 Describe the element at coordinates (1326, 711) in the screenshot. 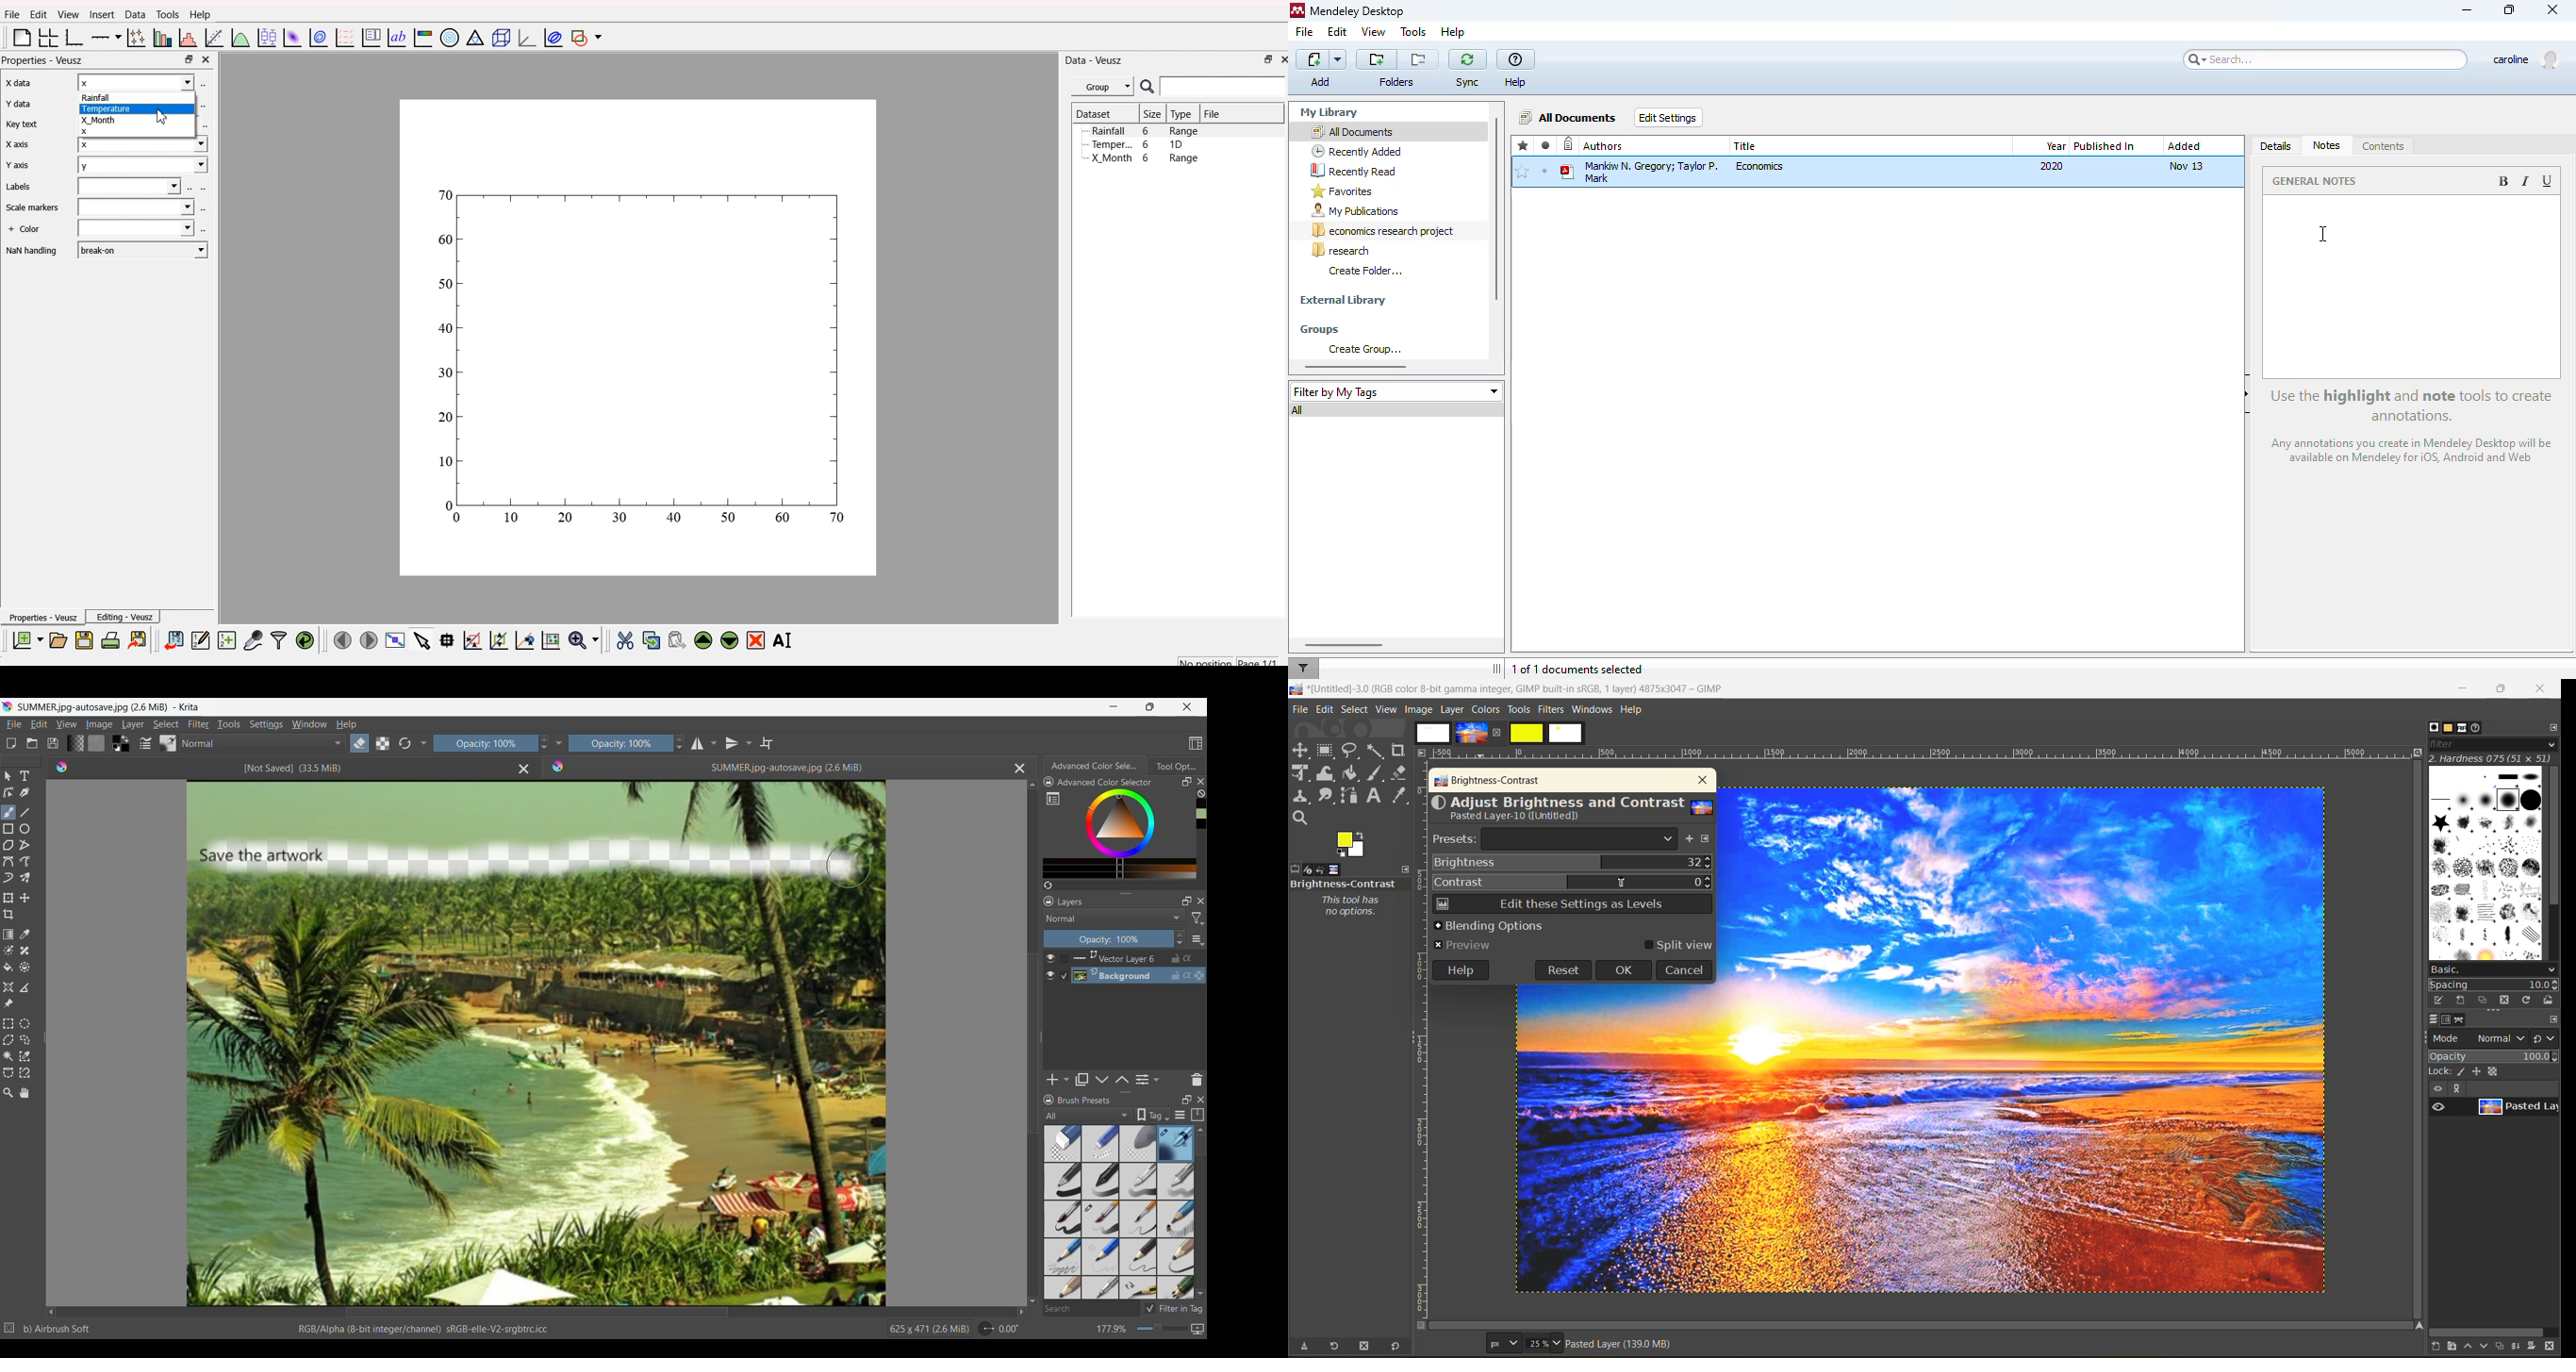

I see `edit` at that location.